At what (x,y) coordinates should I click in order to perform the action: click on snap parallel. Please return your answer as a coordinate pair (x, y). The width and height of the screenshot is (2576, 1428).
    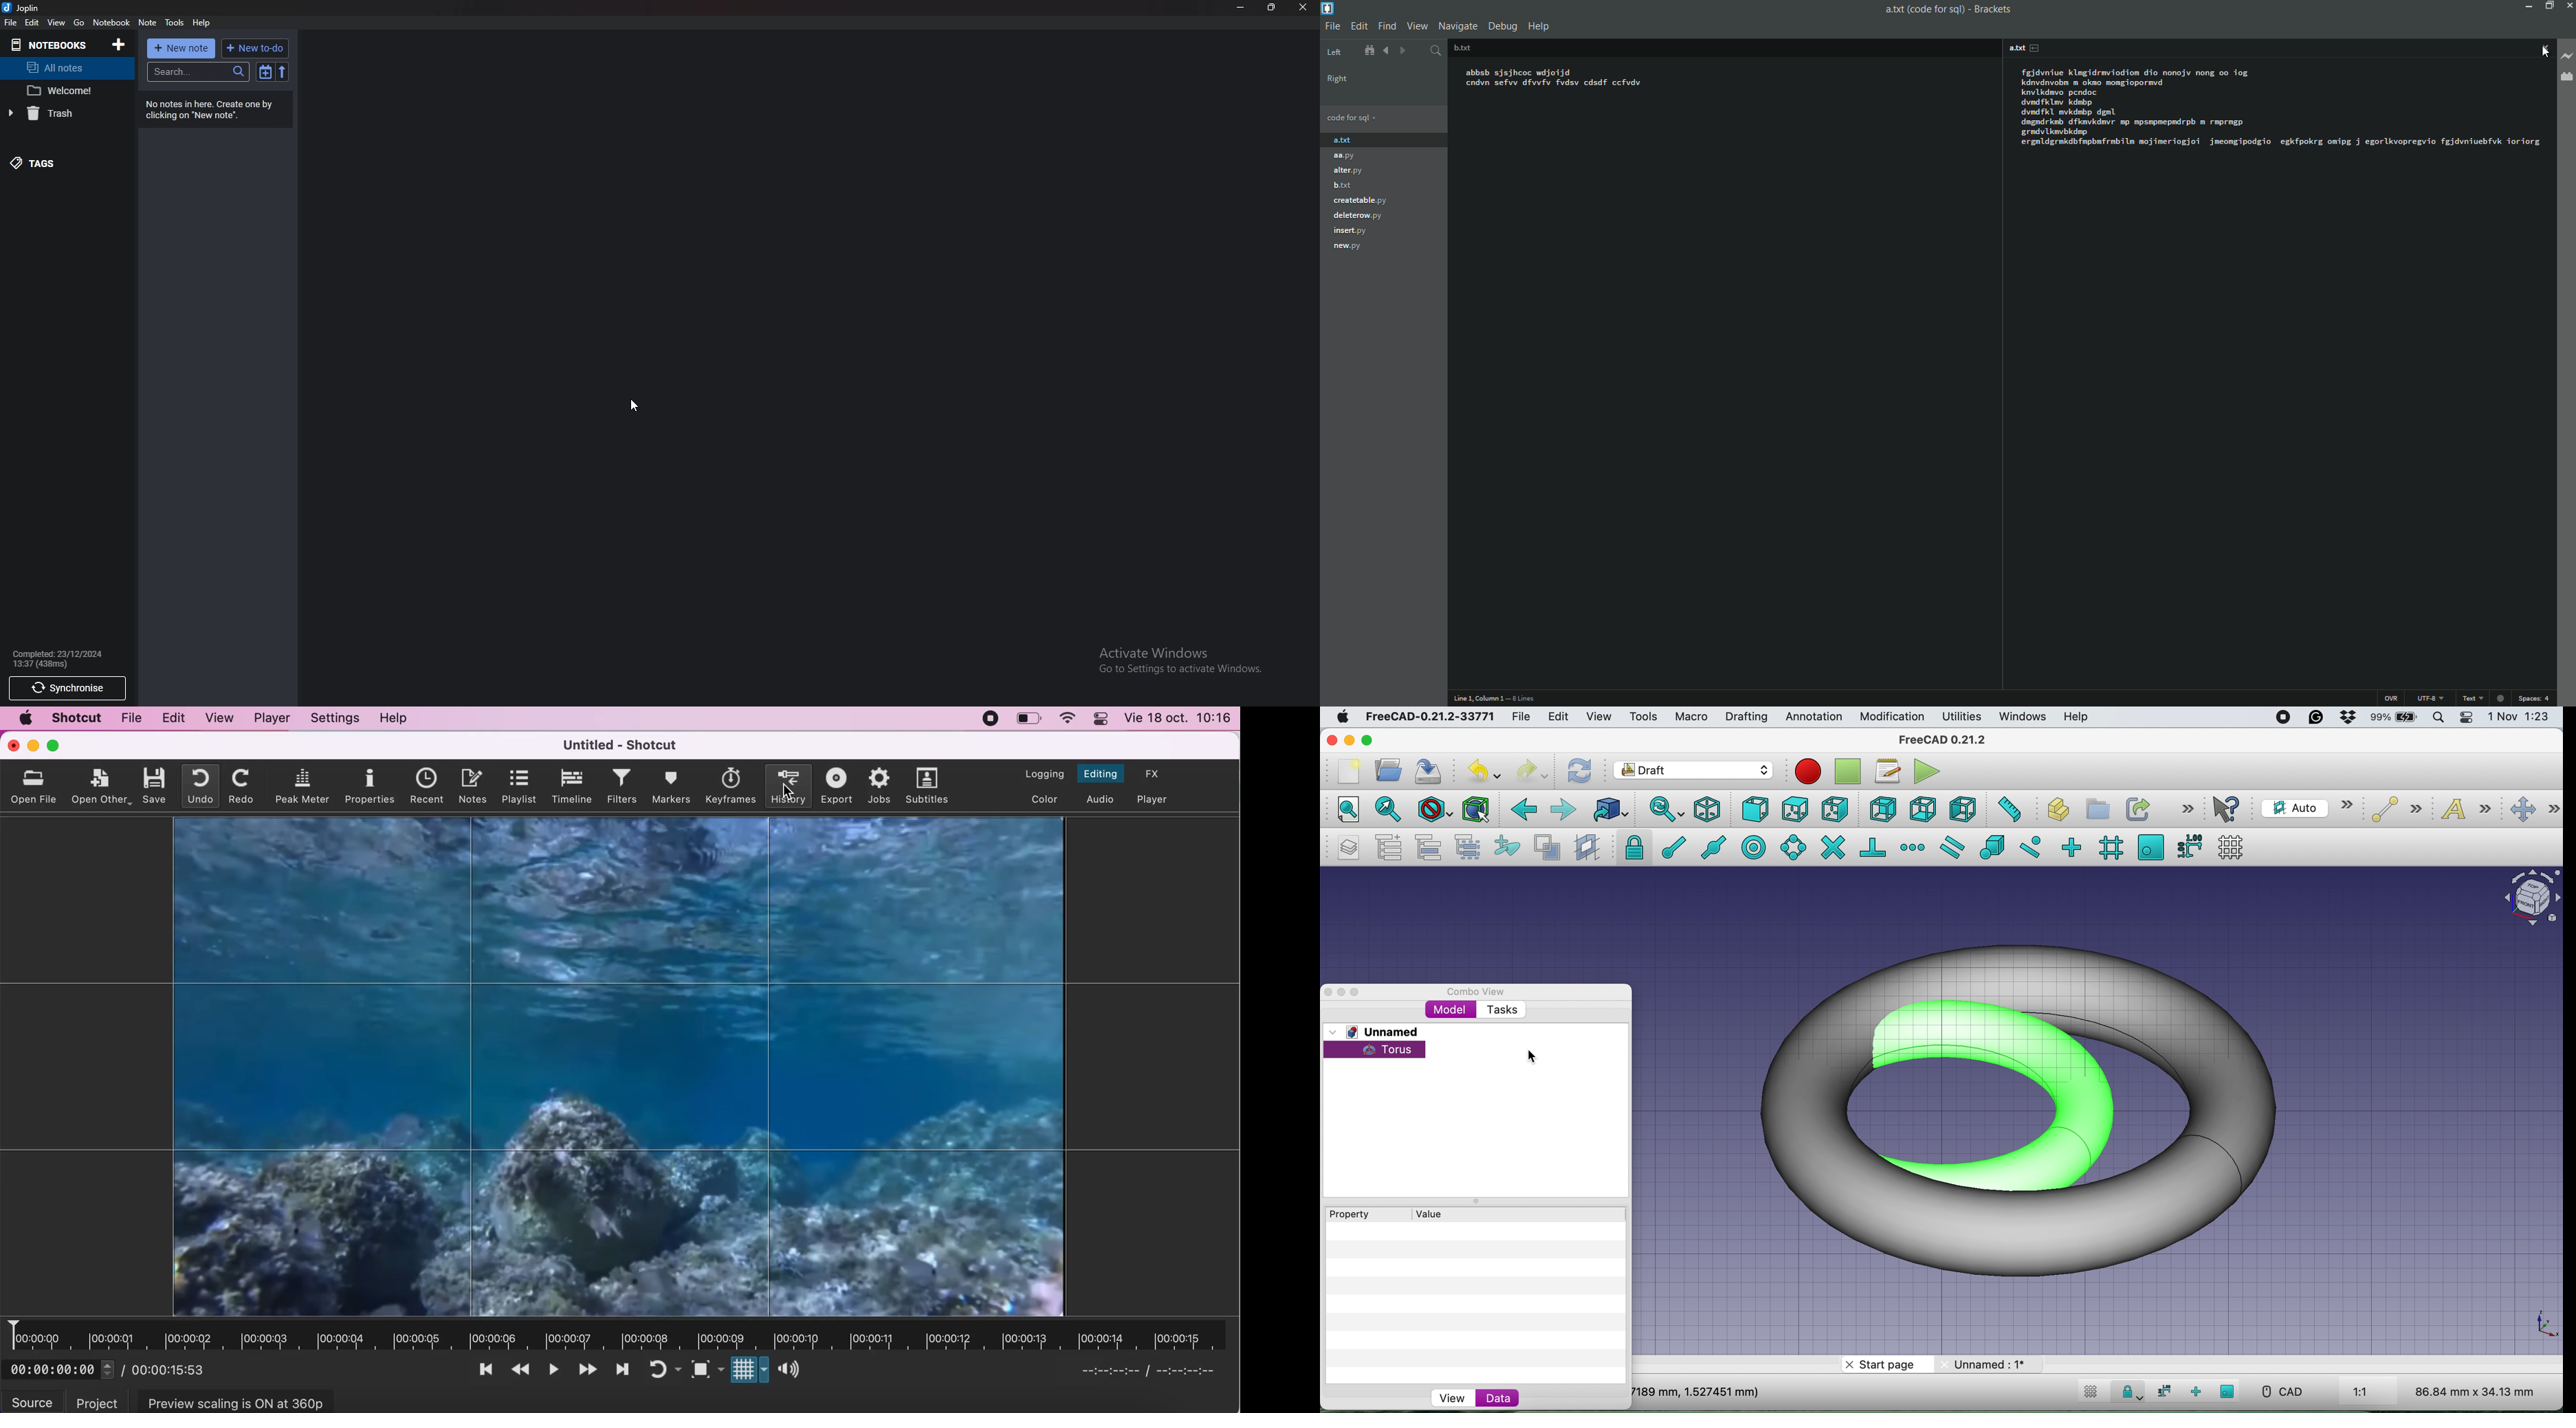
    Looking at the image, I should click on (1955, 847).